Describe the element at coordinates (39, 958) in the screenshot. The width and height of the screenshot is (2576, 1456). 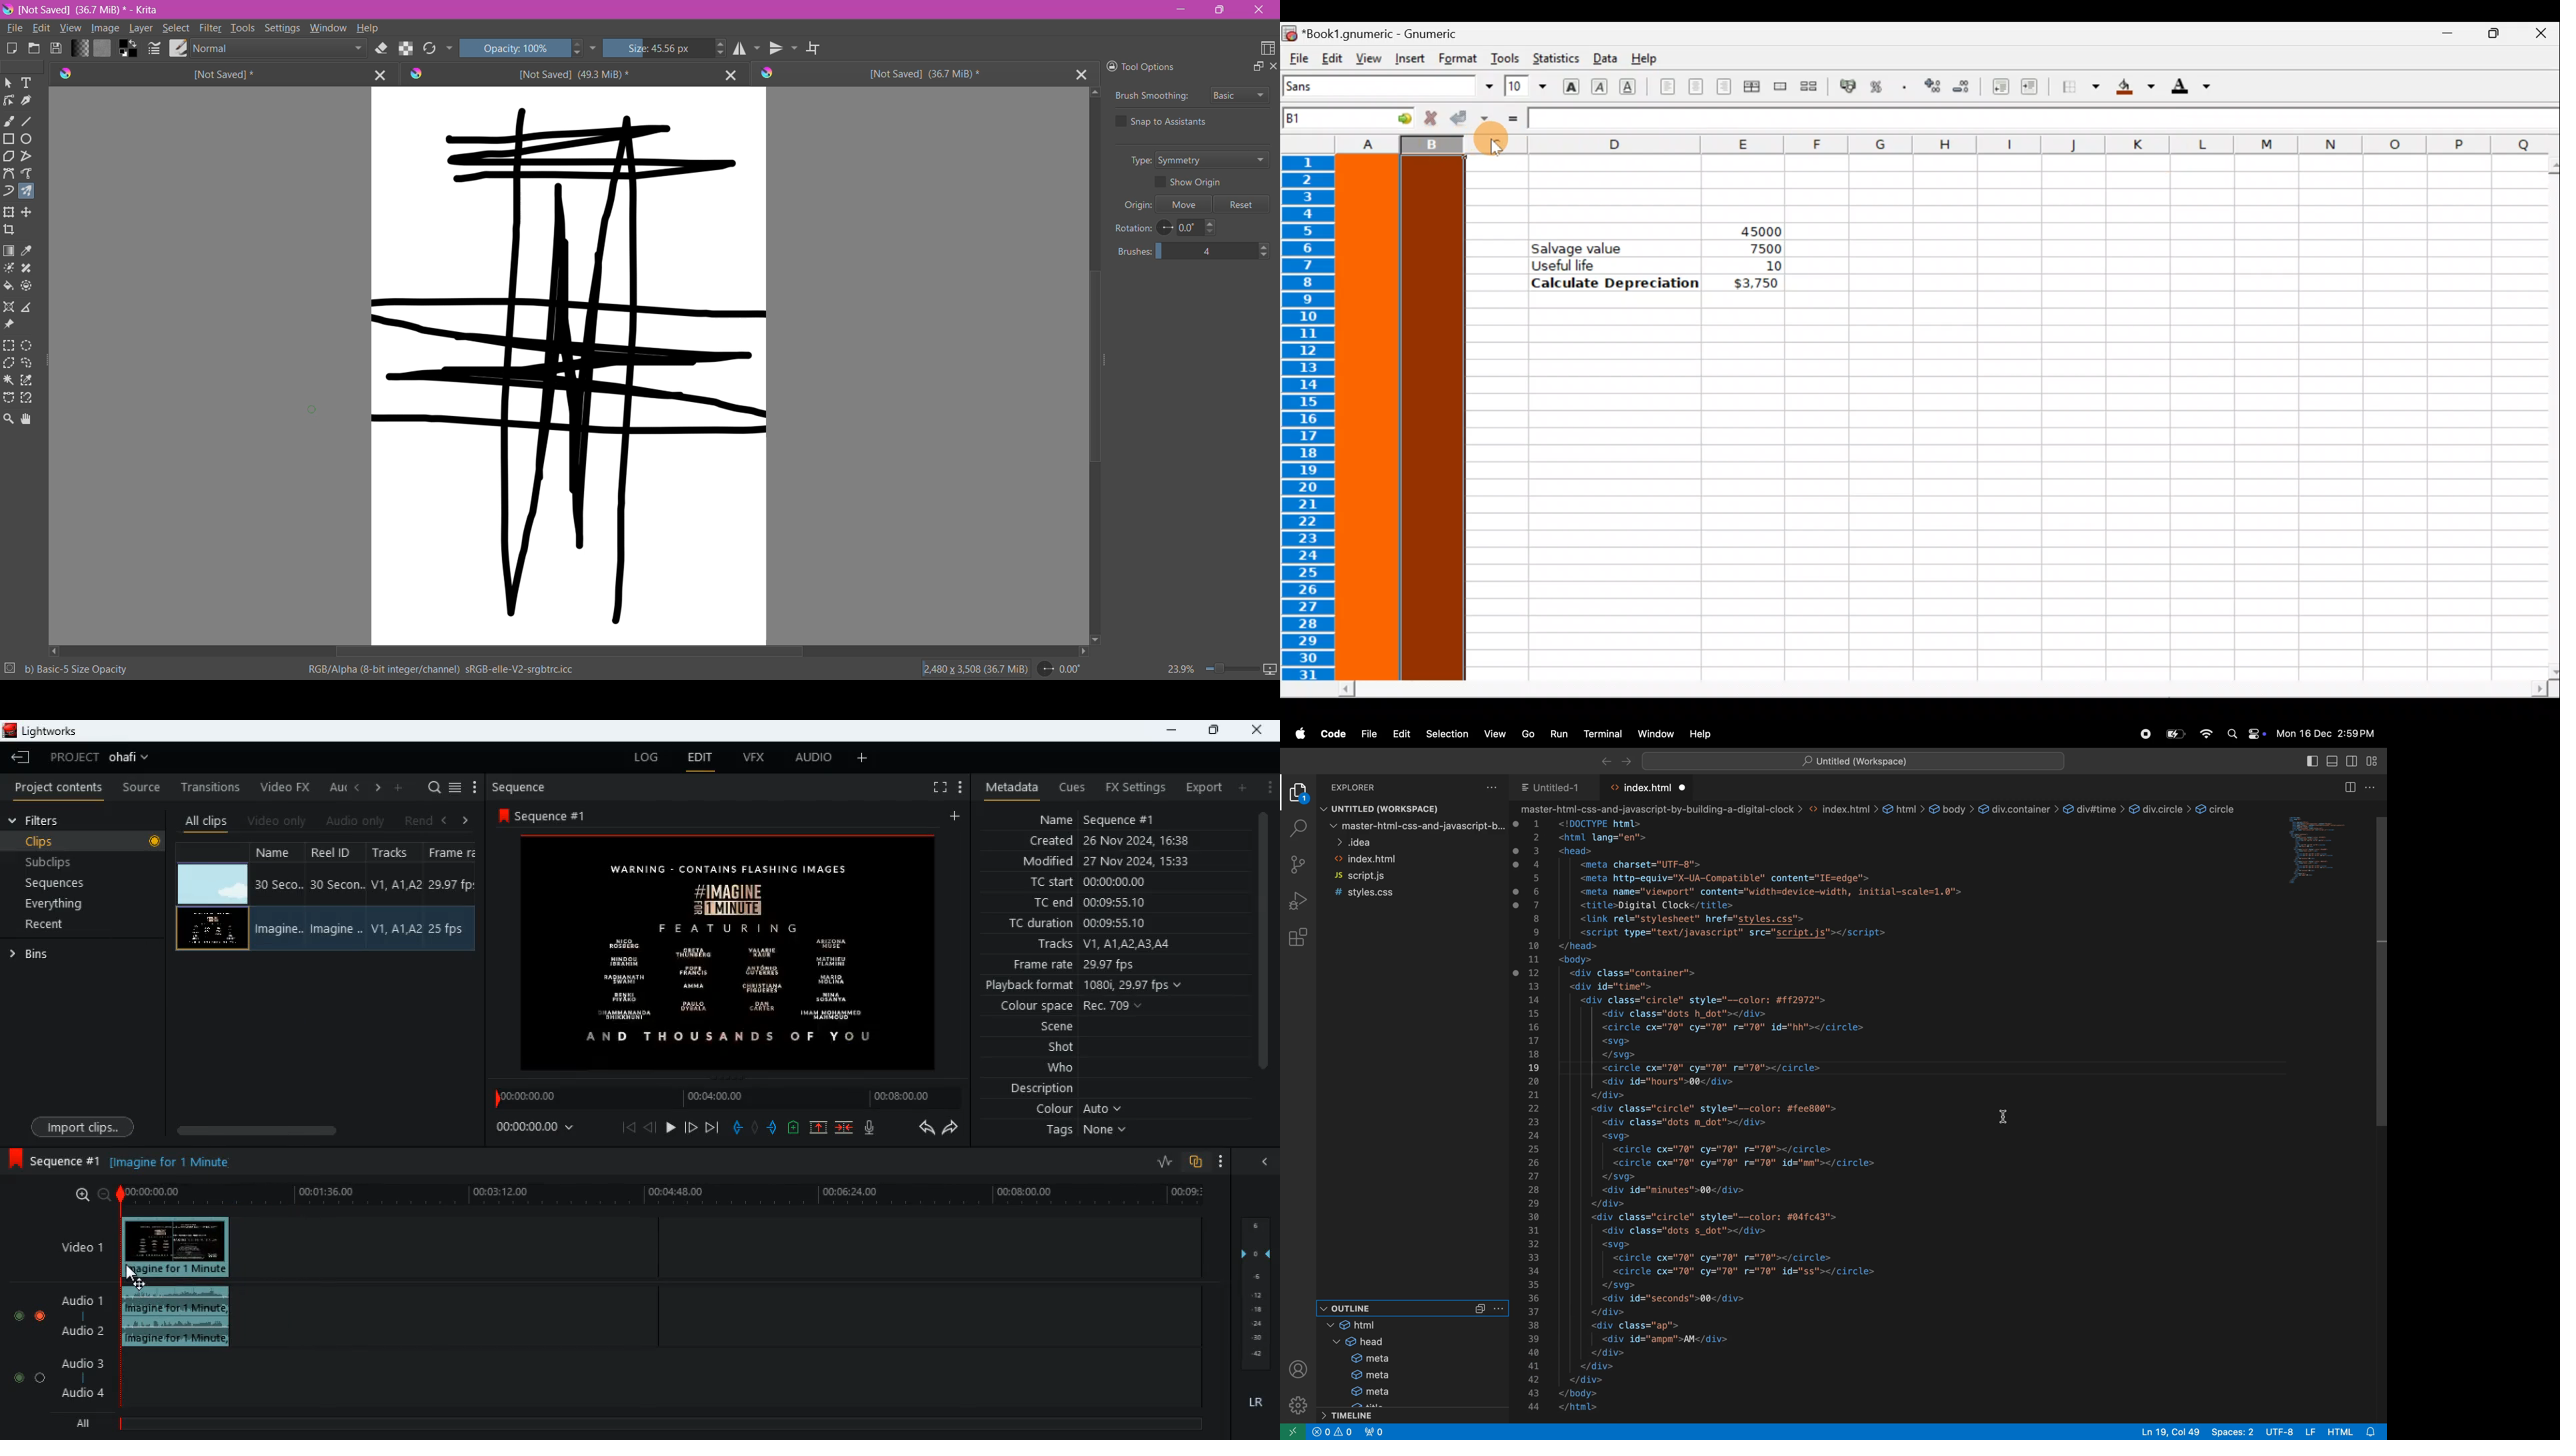
I see `bins` at that location.